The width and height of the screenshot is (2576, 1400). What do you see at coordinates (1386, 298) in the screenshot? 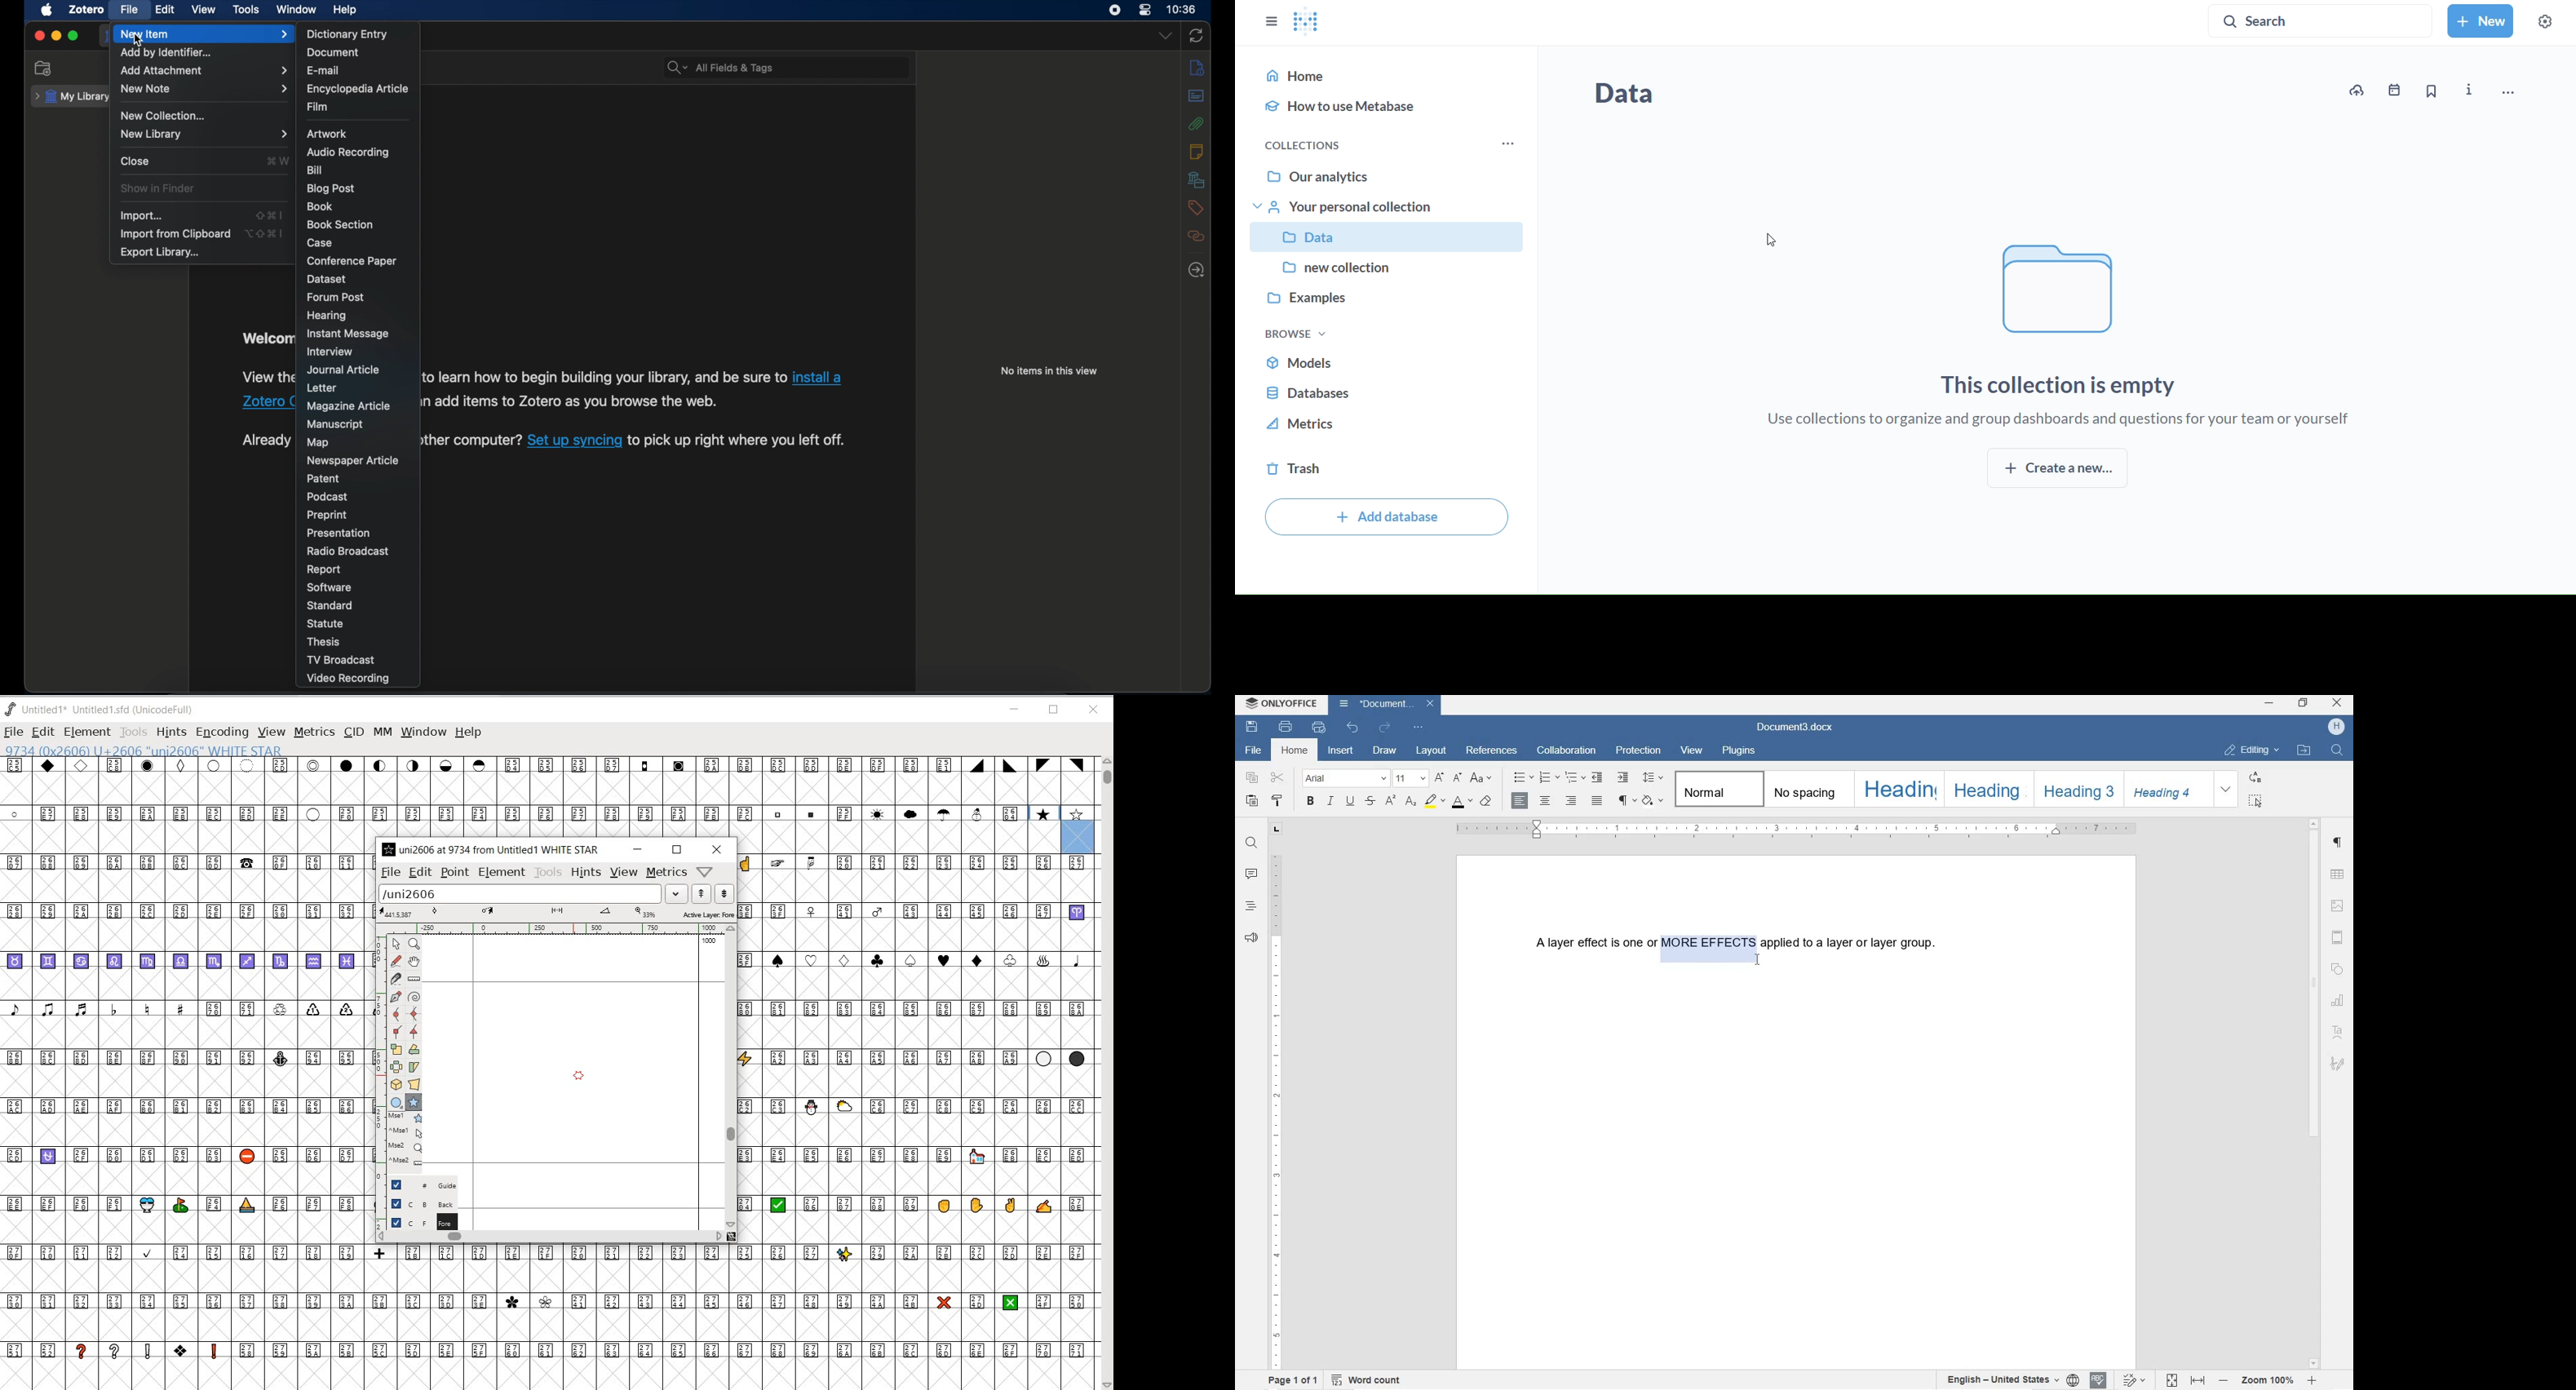
I see `examples` at bounding box center [1386, 298].